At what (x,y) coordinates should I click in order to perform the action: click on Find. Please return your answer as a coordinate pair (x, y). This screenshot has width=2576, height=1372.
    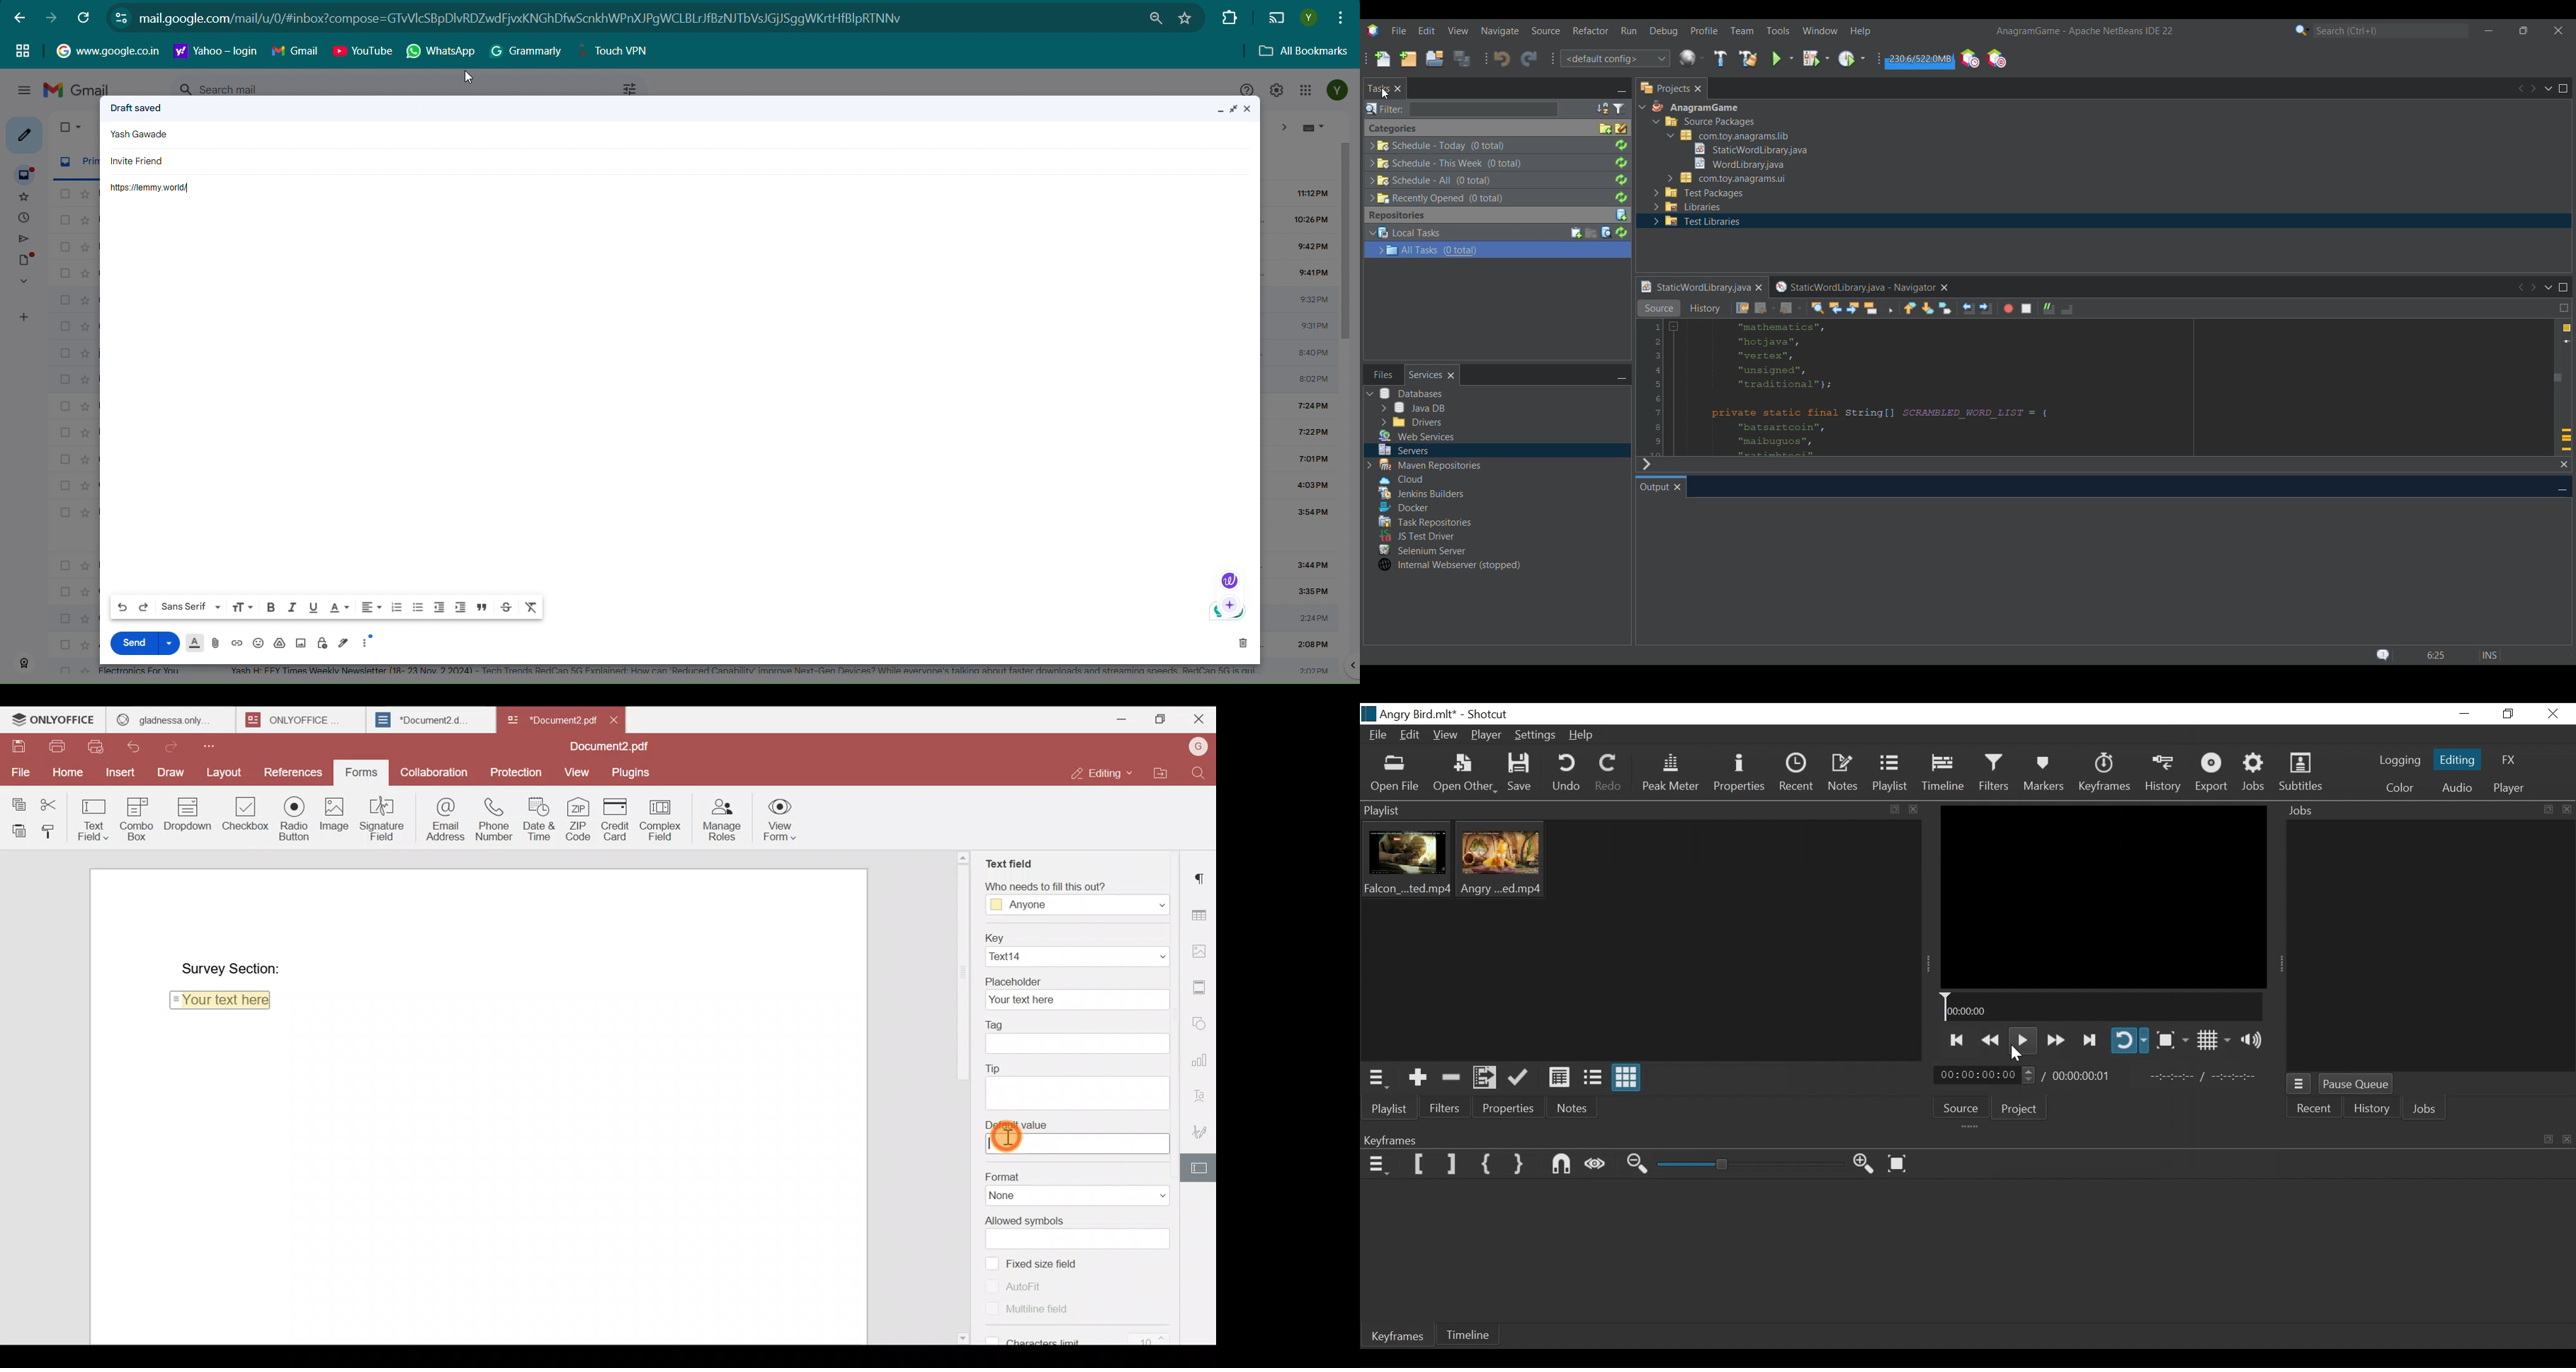
    Looking at the image, I should click on (1202, 773).